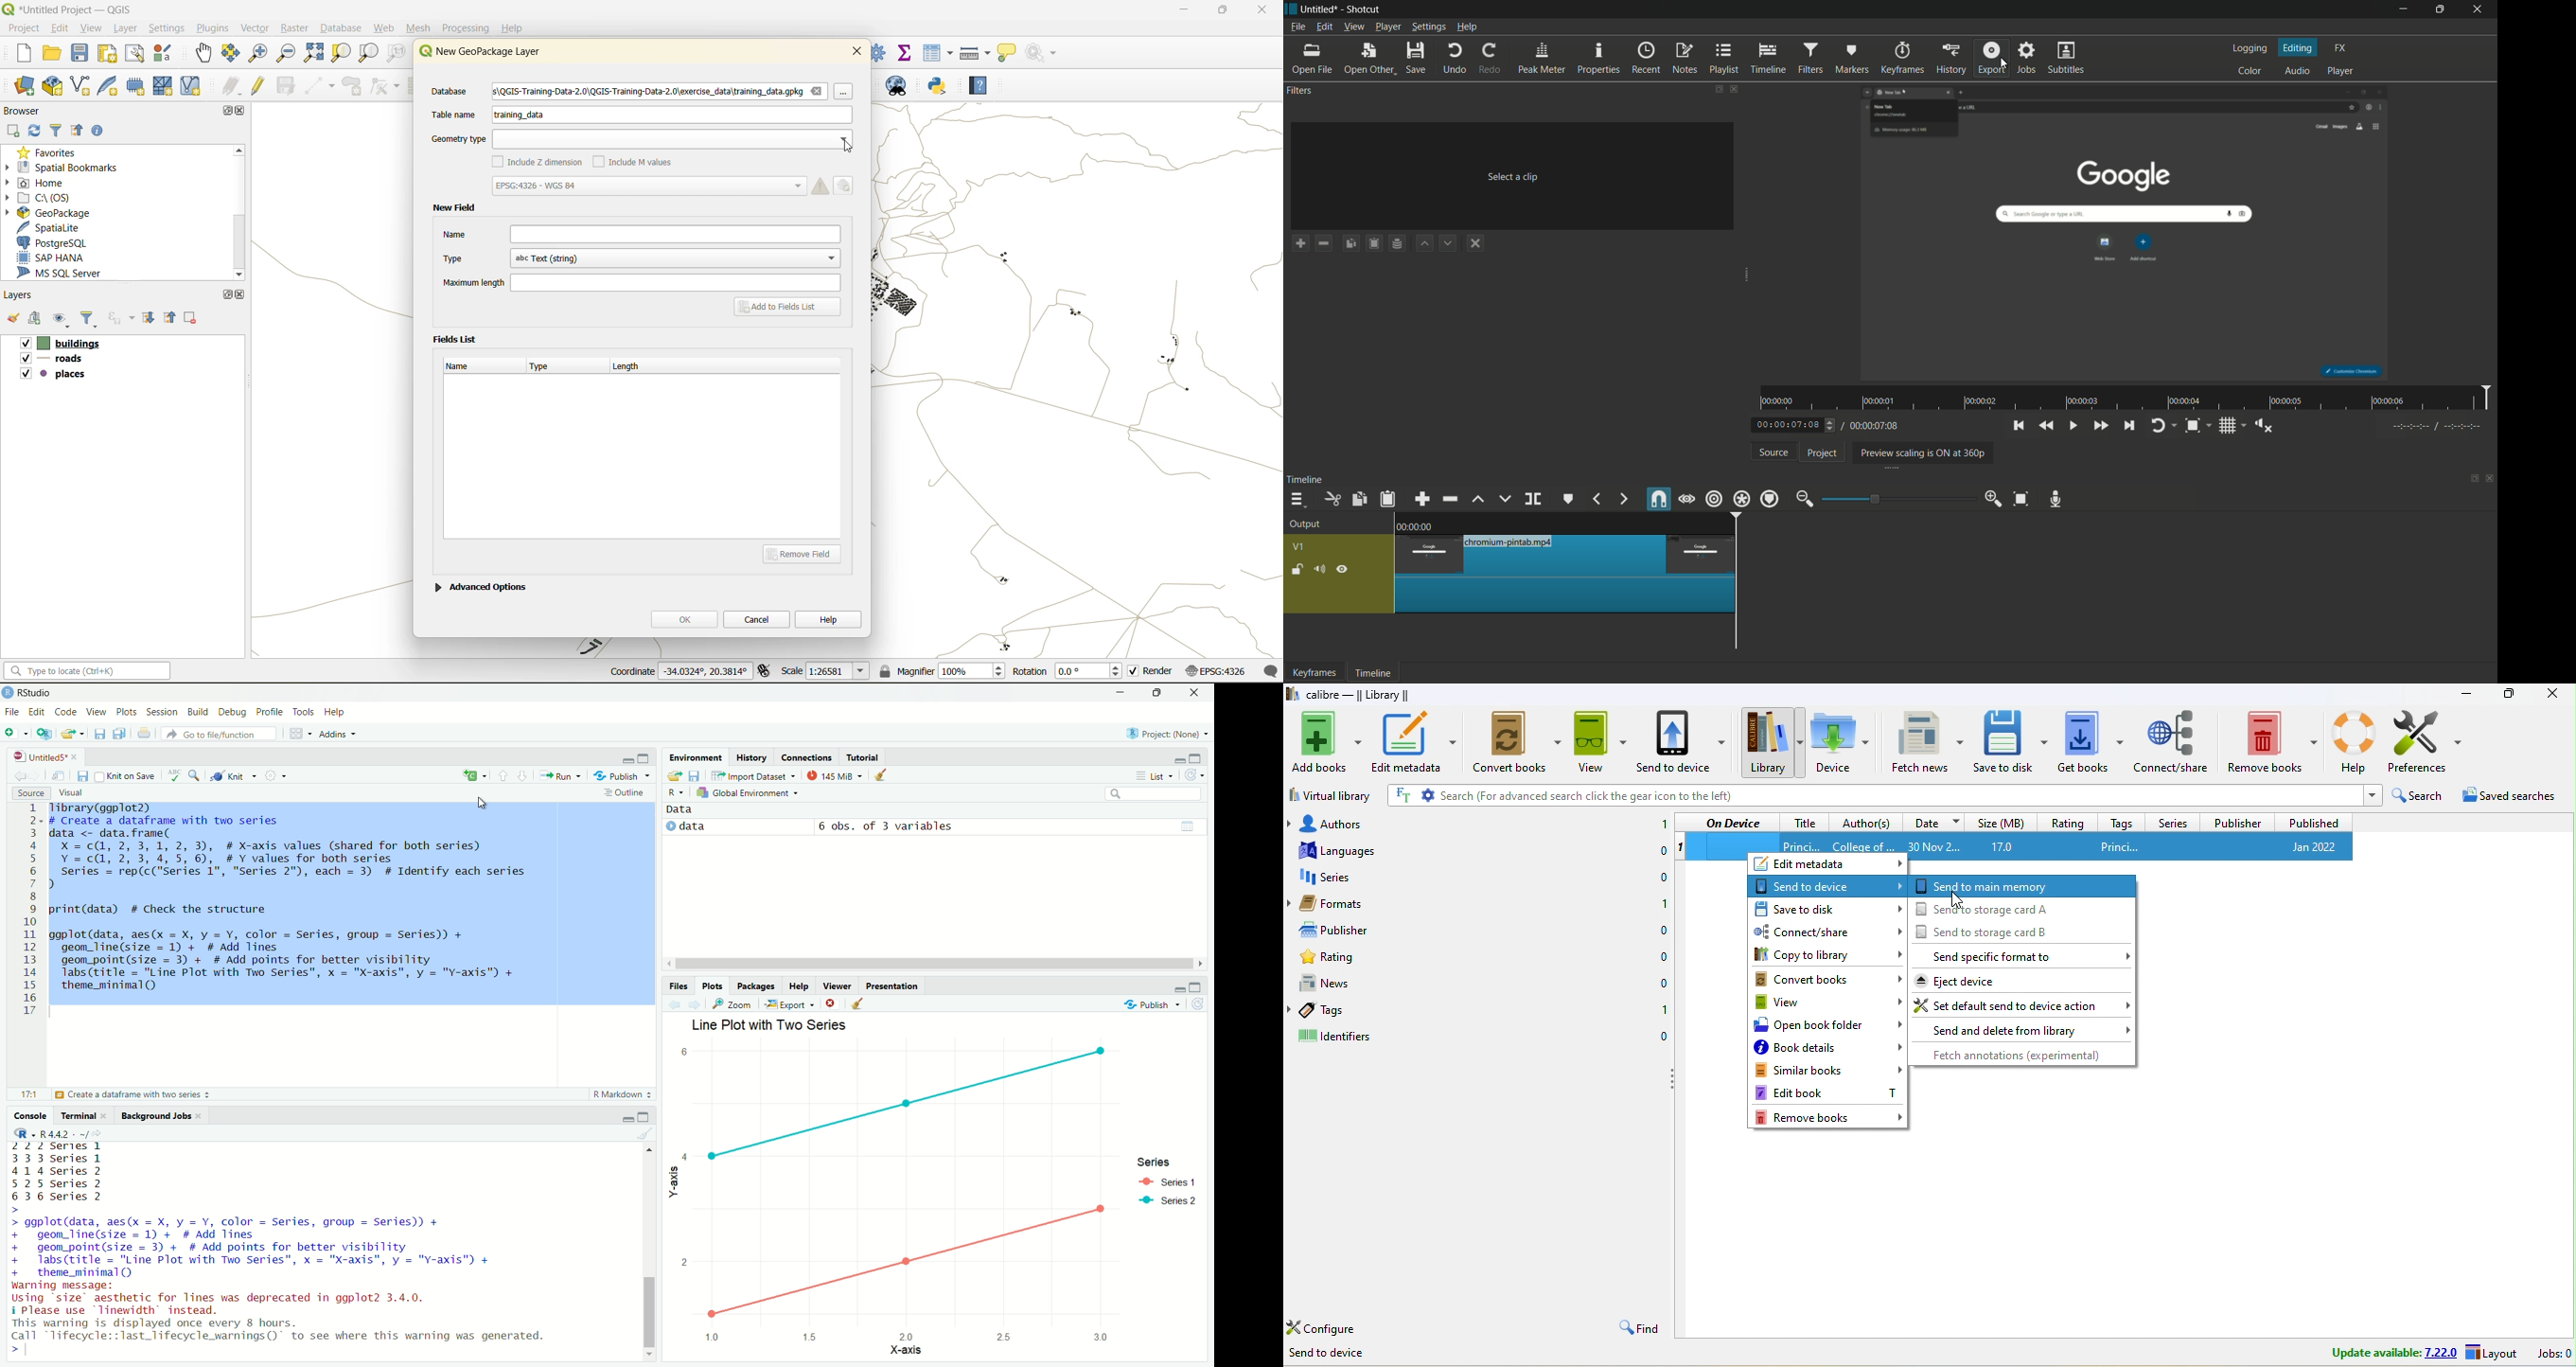 The image size is (2576, 1372). Describe the element at coordinates (899, 1351) in the screenshot. I see `X axis` at that location.